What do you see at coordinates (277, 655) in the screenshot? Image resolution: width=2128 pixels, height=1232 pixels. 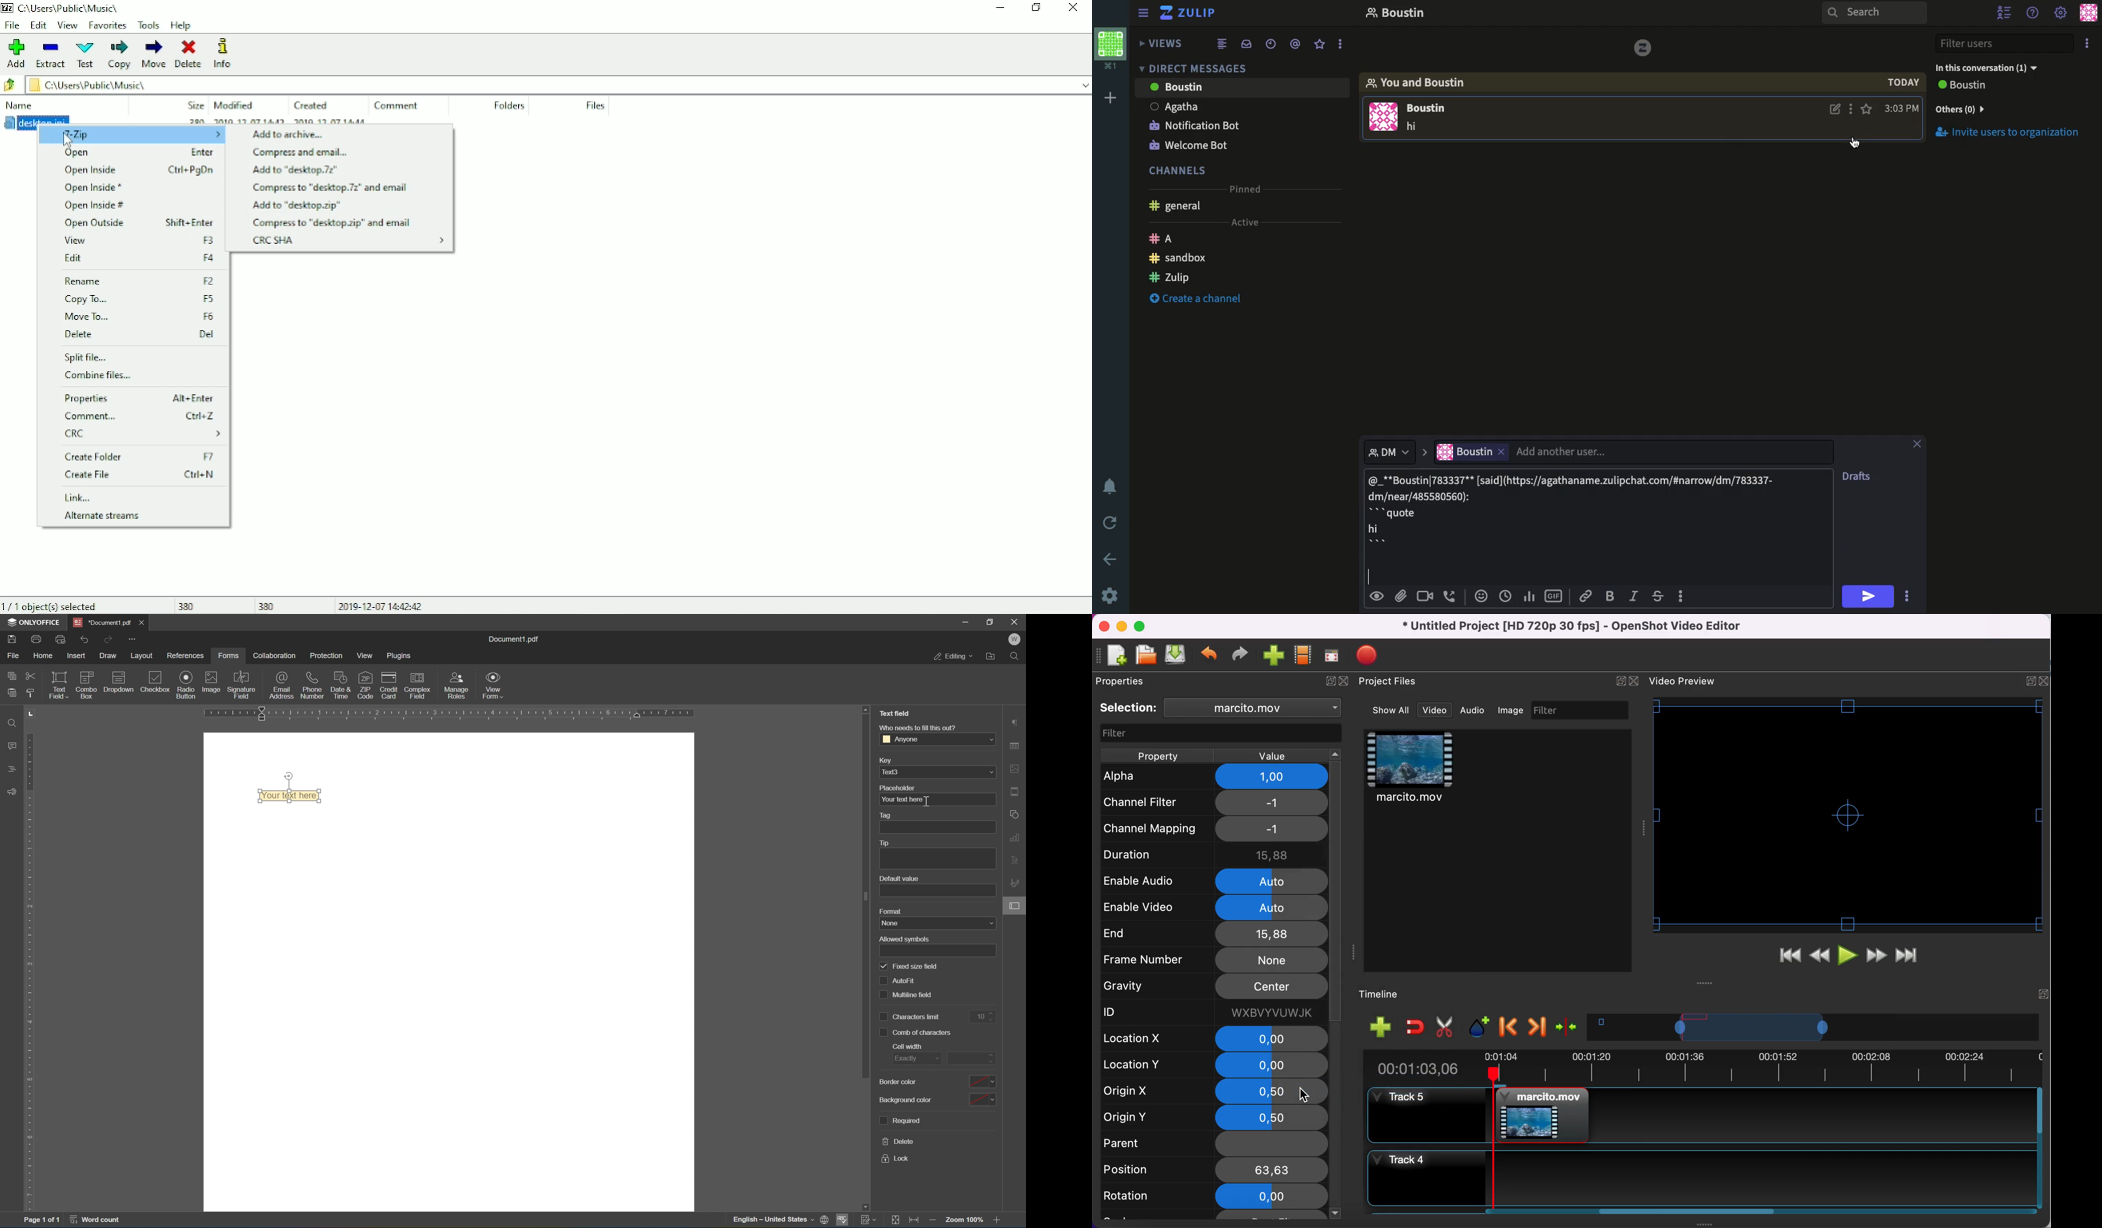 I see `collaboration` at bounding box center [277, 655].